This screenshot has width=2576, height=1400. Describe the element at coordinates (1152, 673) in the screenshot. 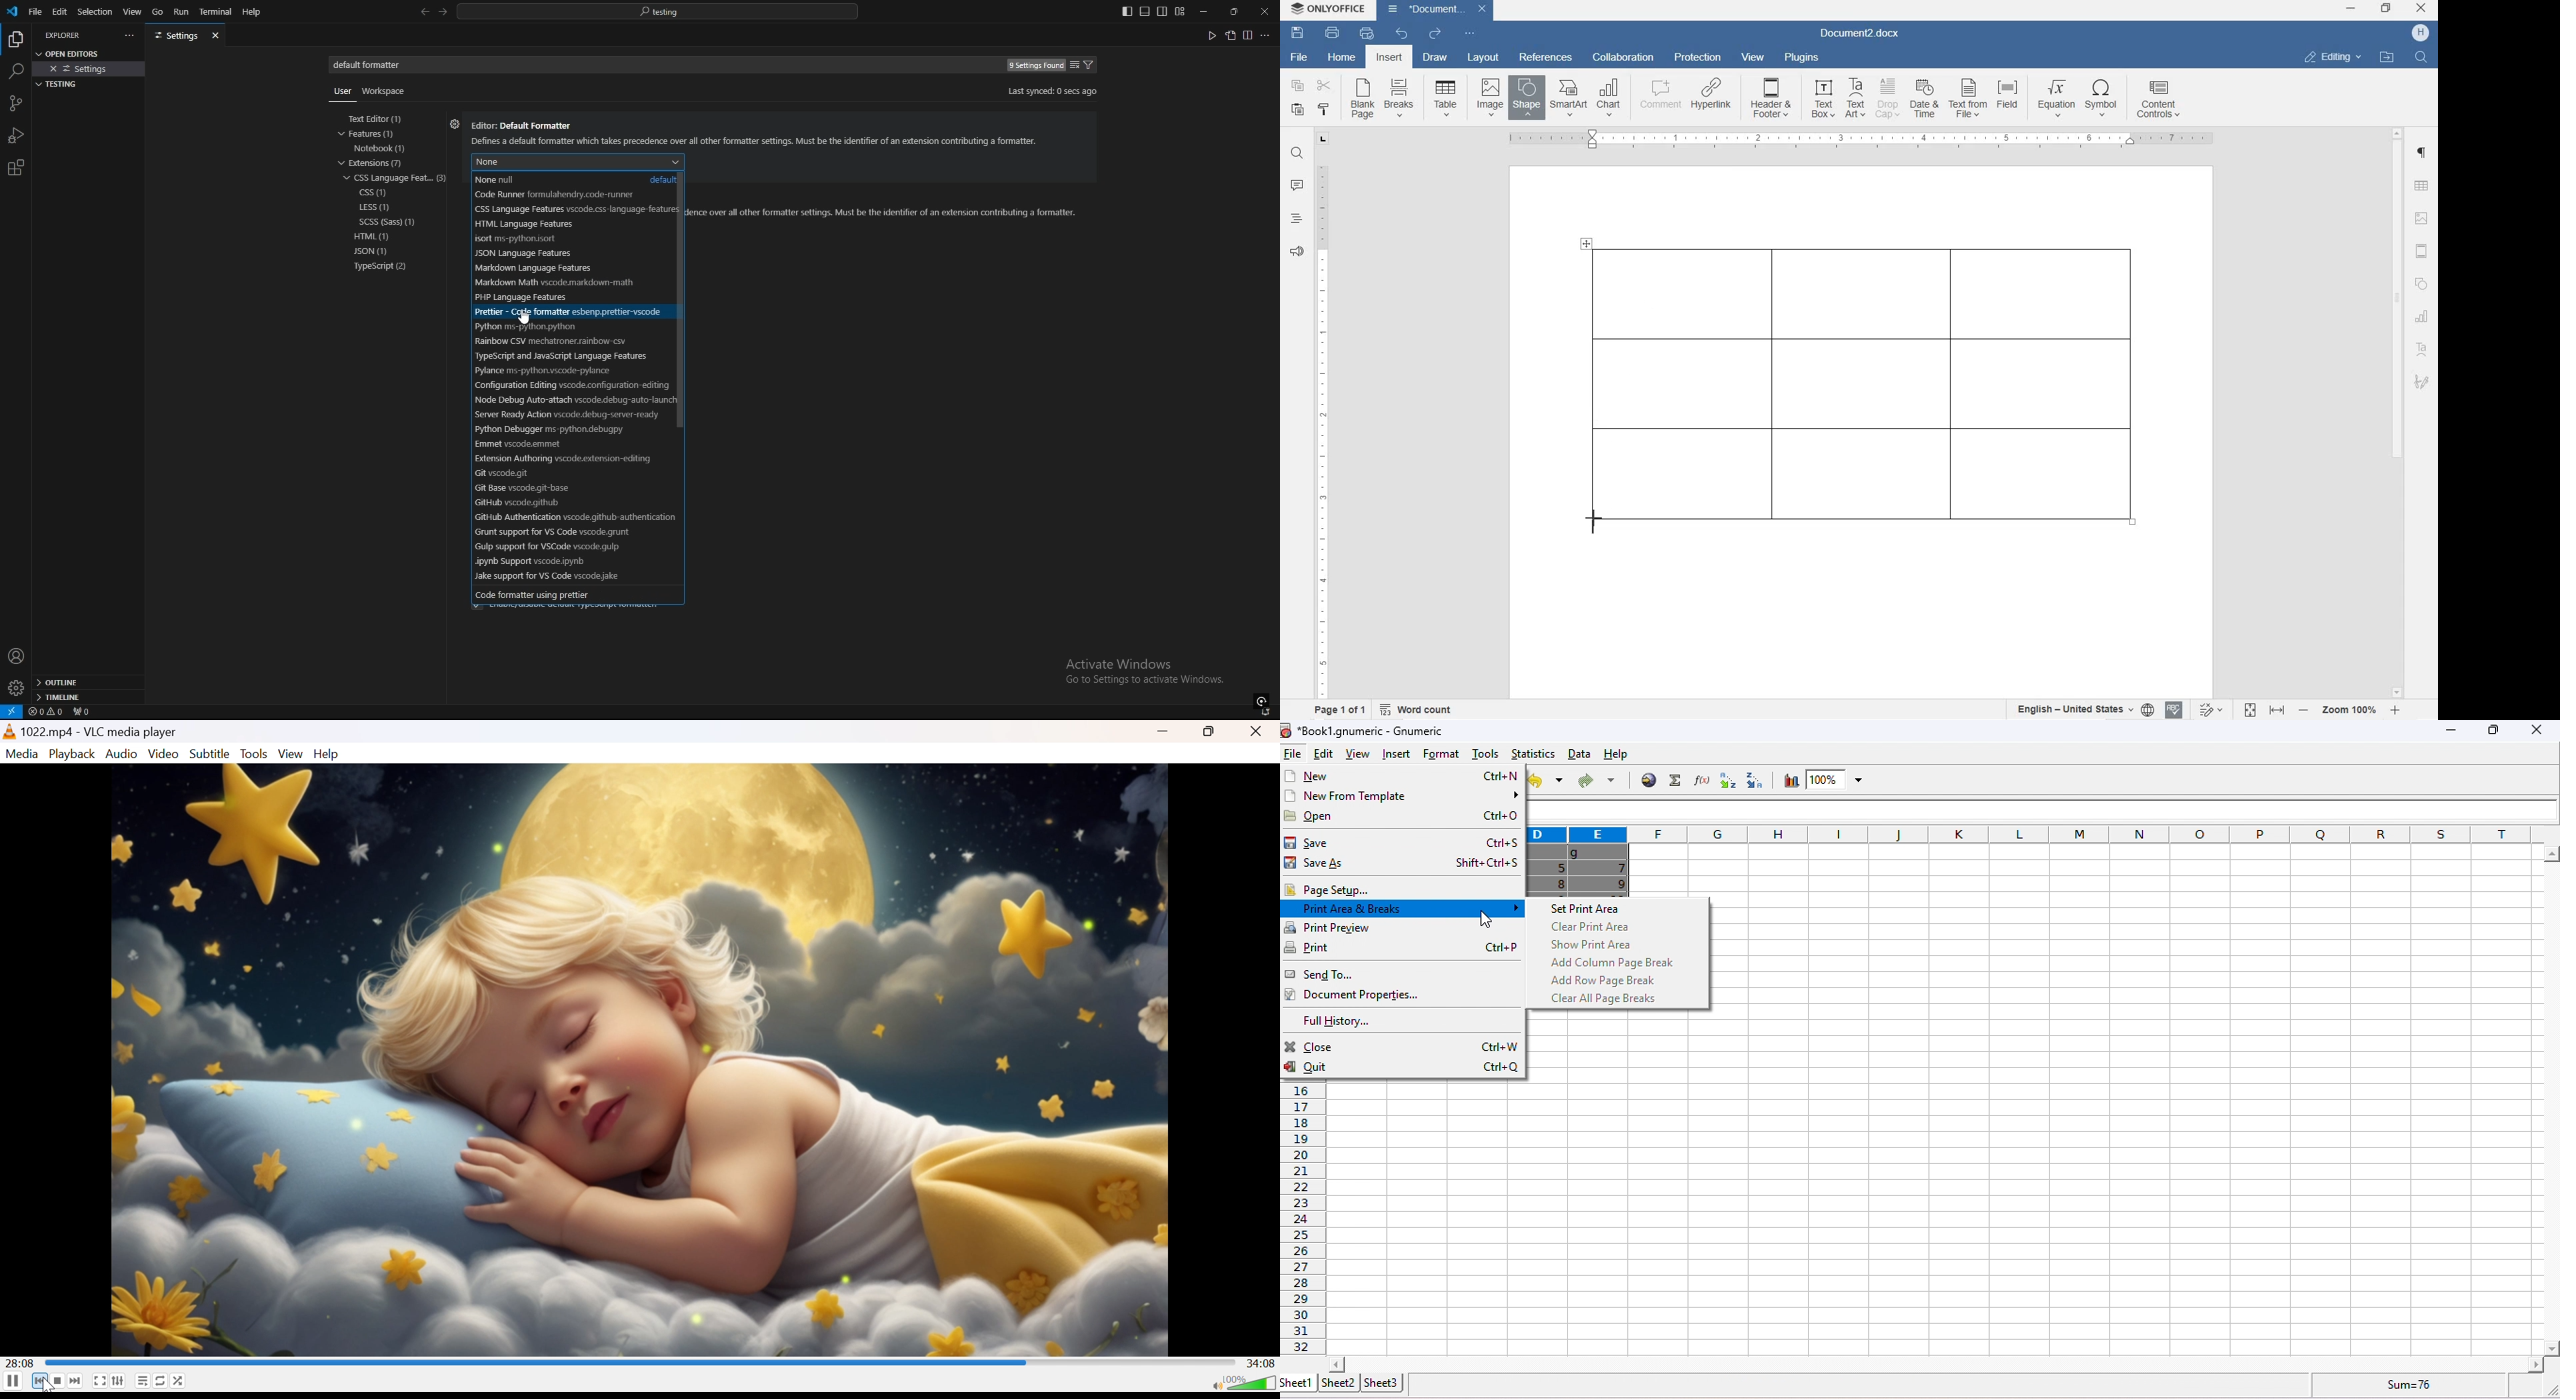

I see `Activate windows go to settings to activate windows` at that location.